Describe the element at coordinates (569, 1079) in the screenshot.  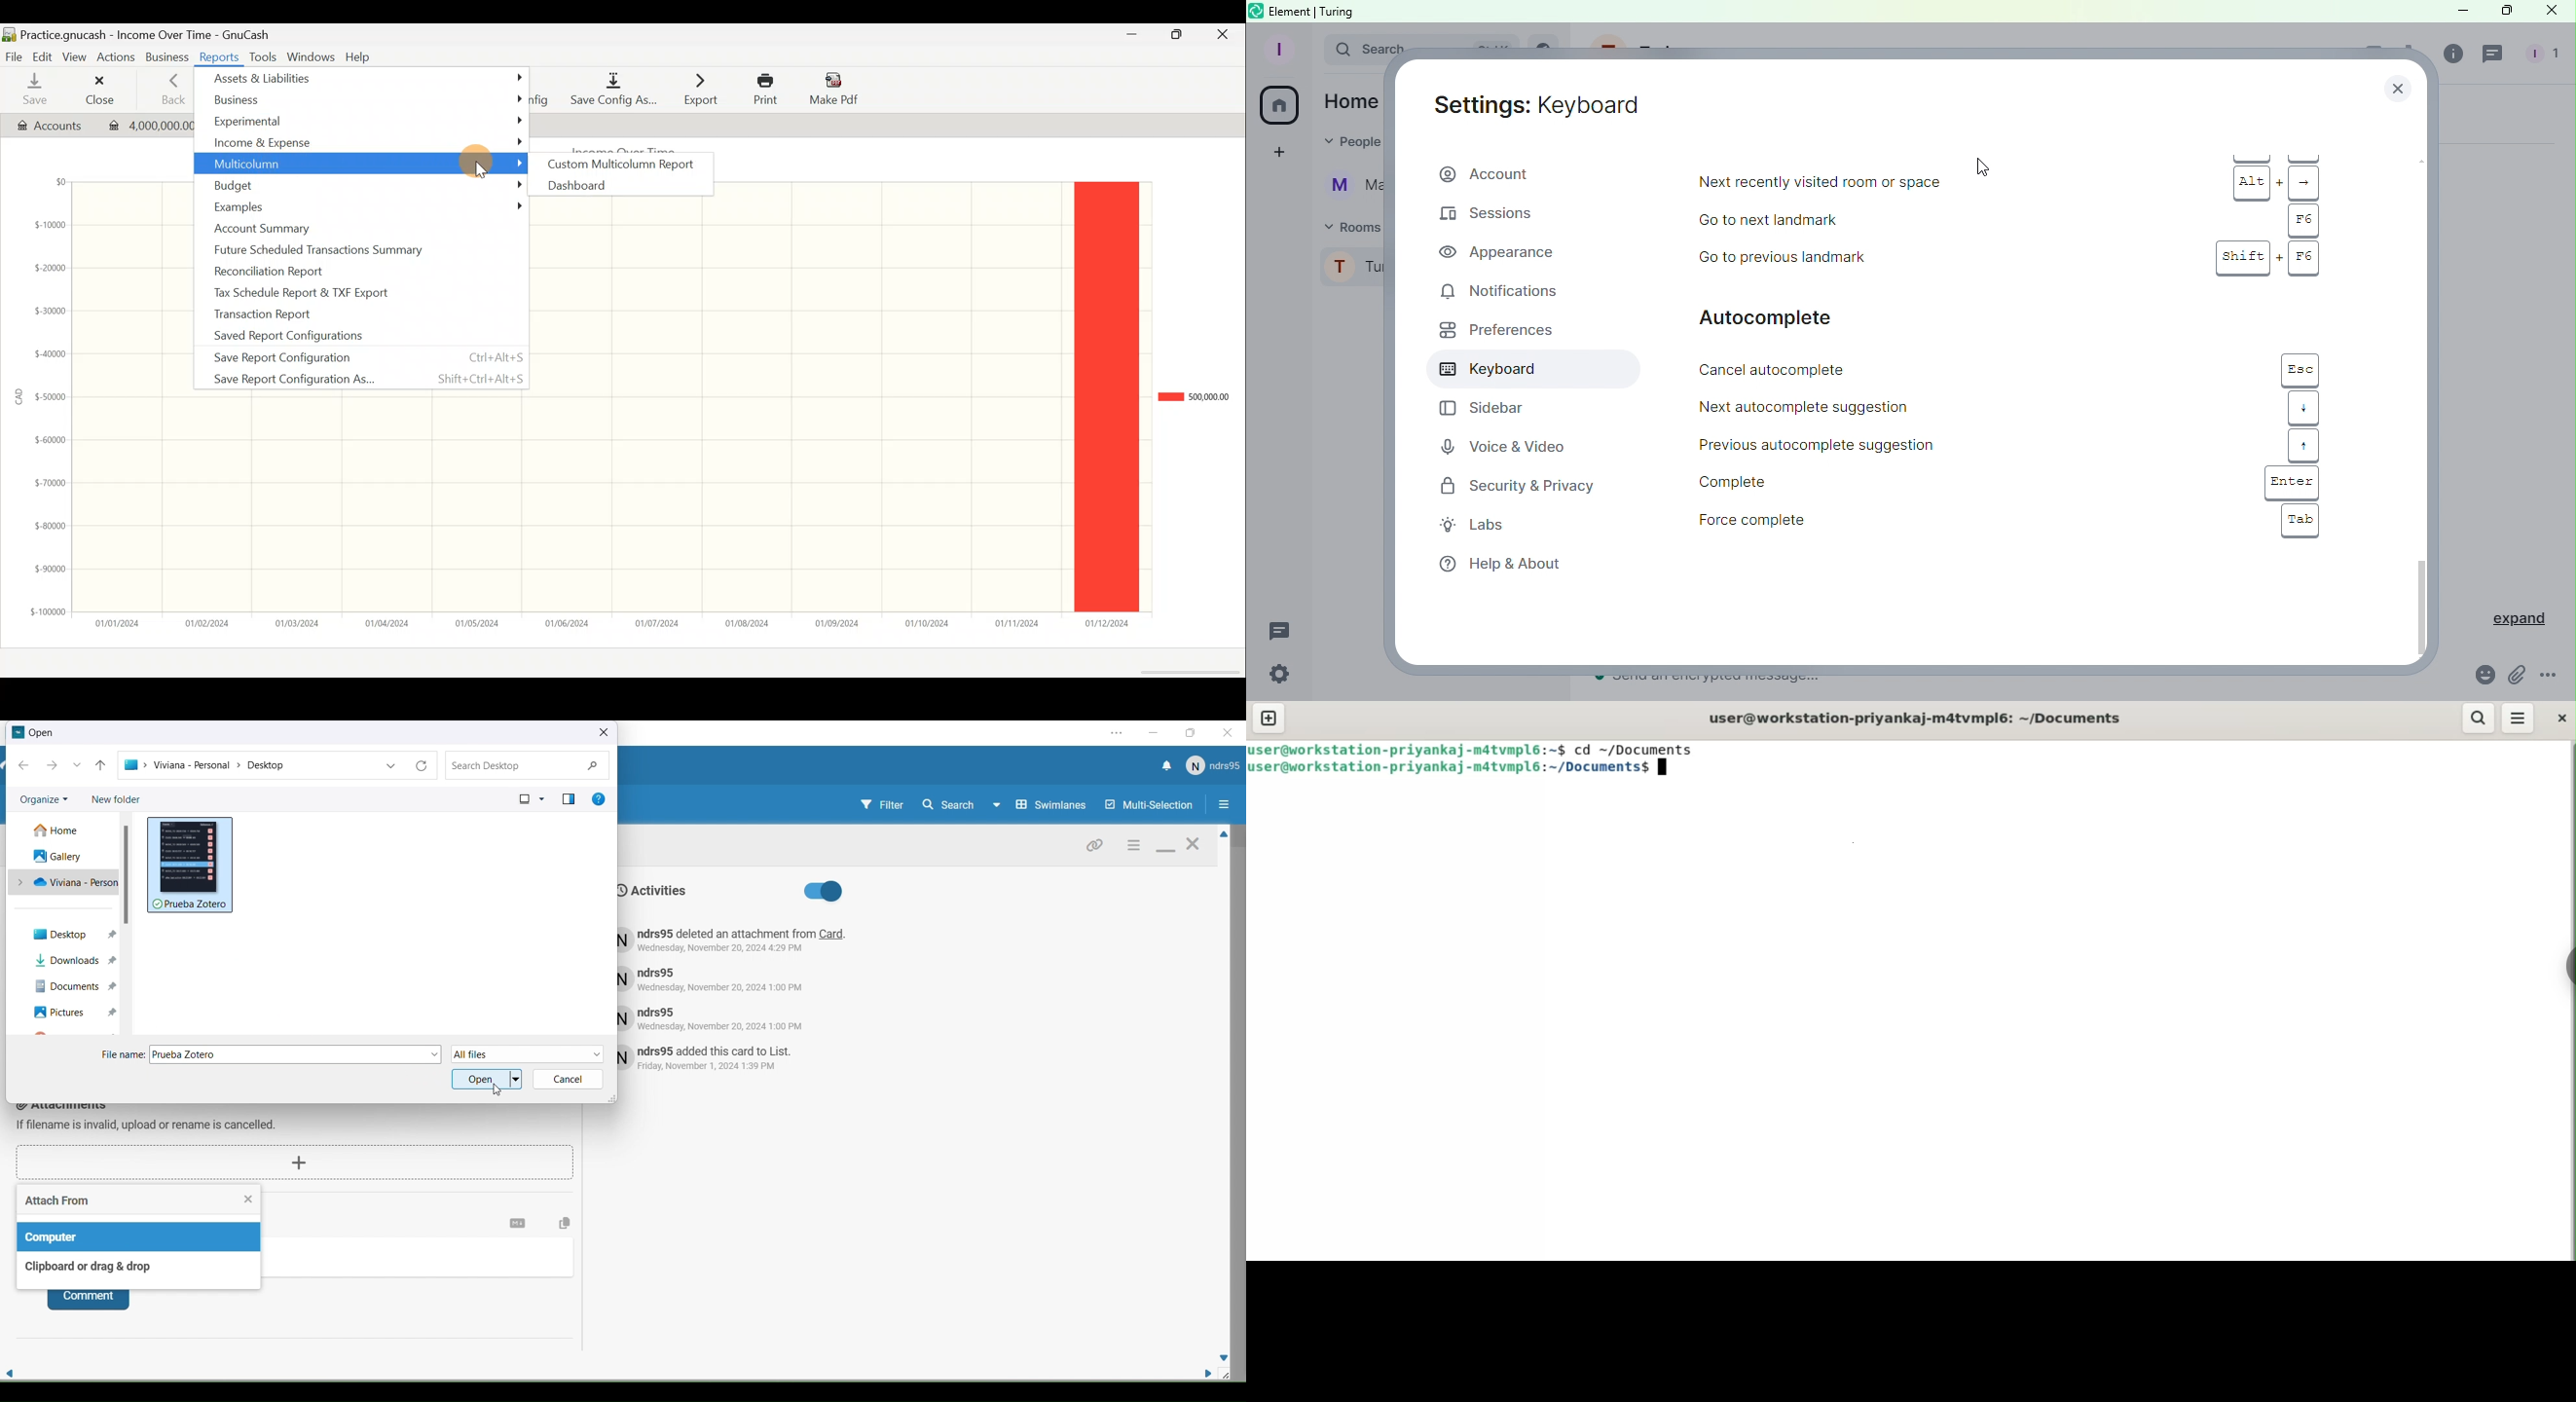
I see `Cancel` at that location.